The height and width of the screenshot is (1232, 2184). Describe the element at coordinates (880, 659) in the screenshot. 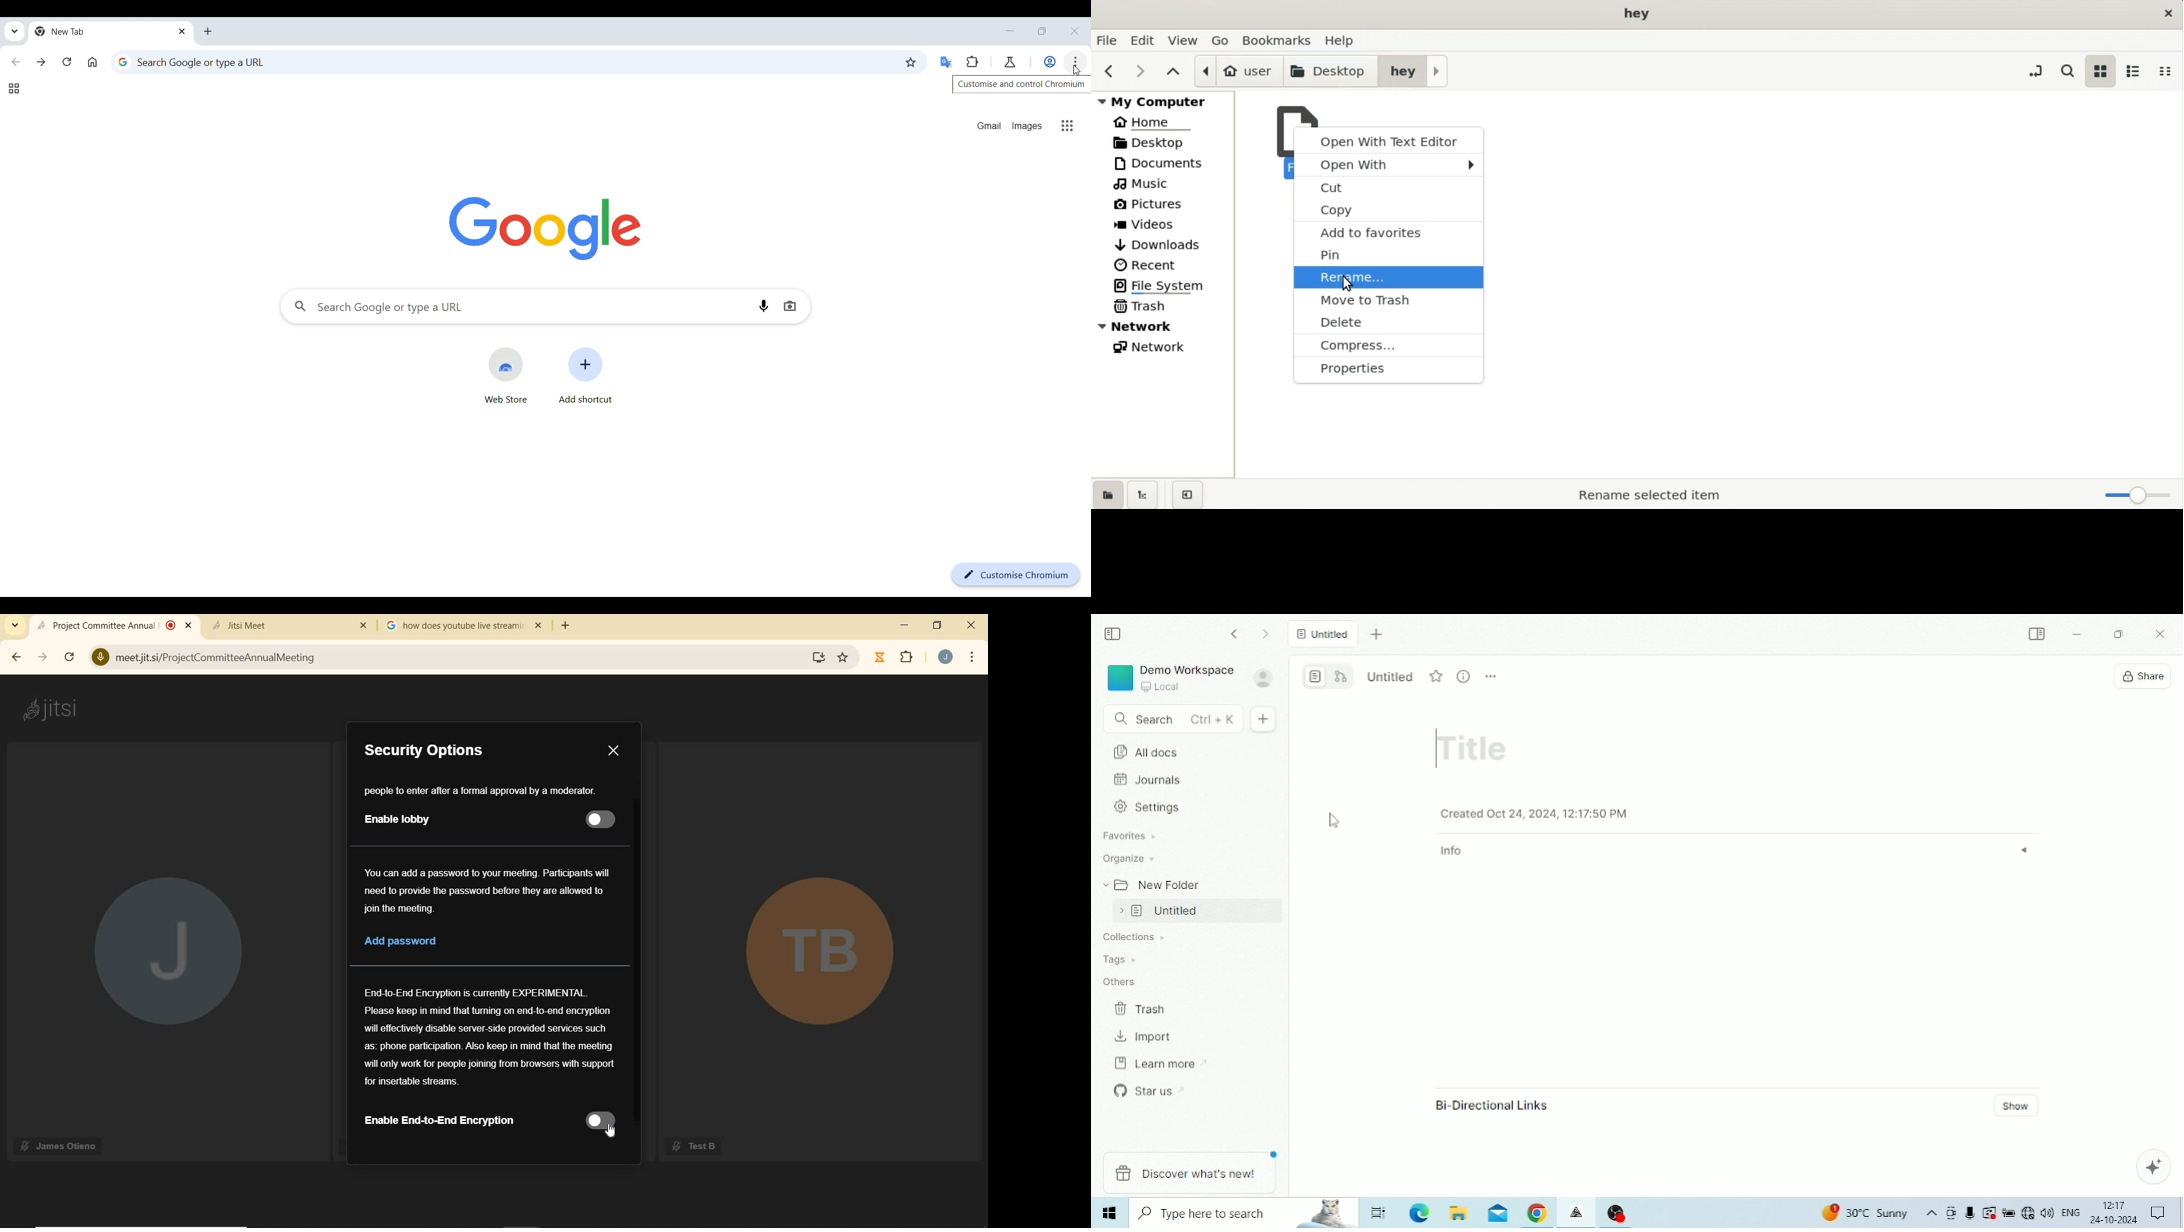

I see `Jibble` at that location.